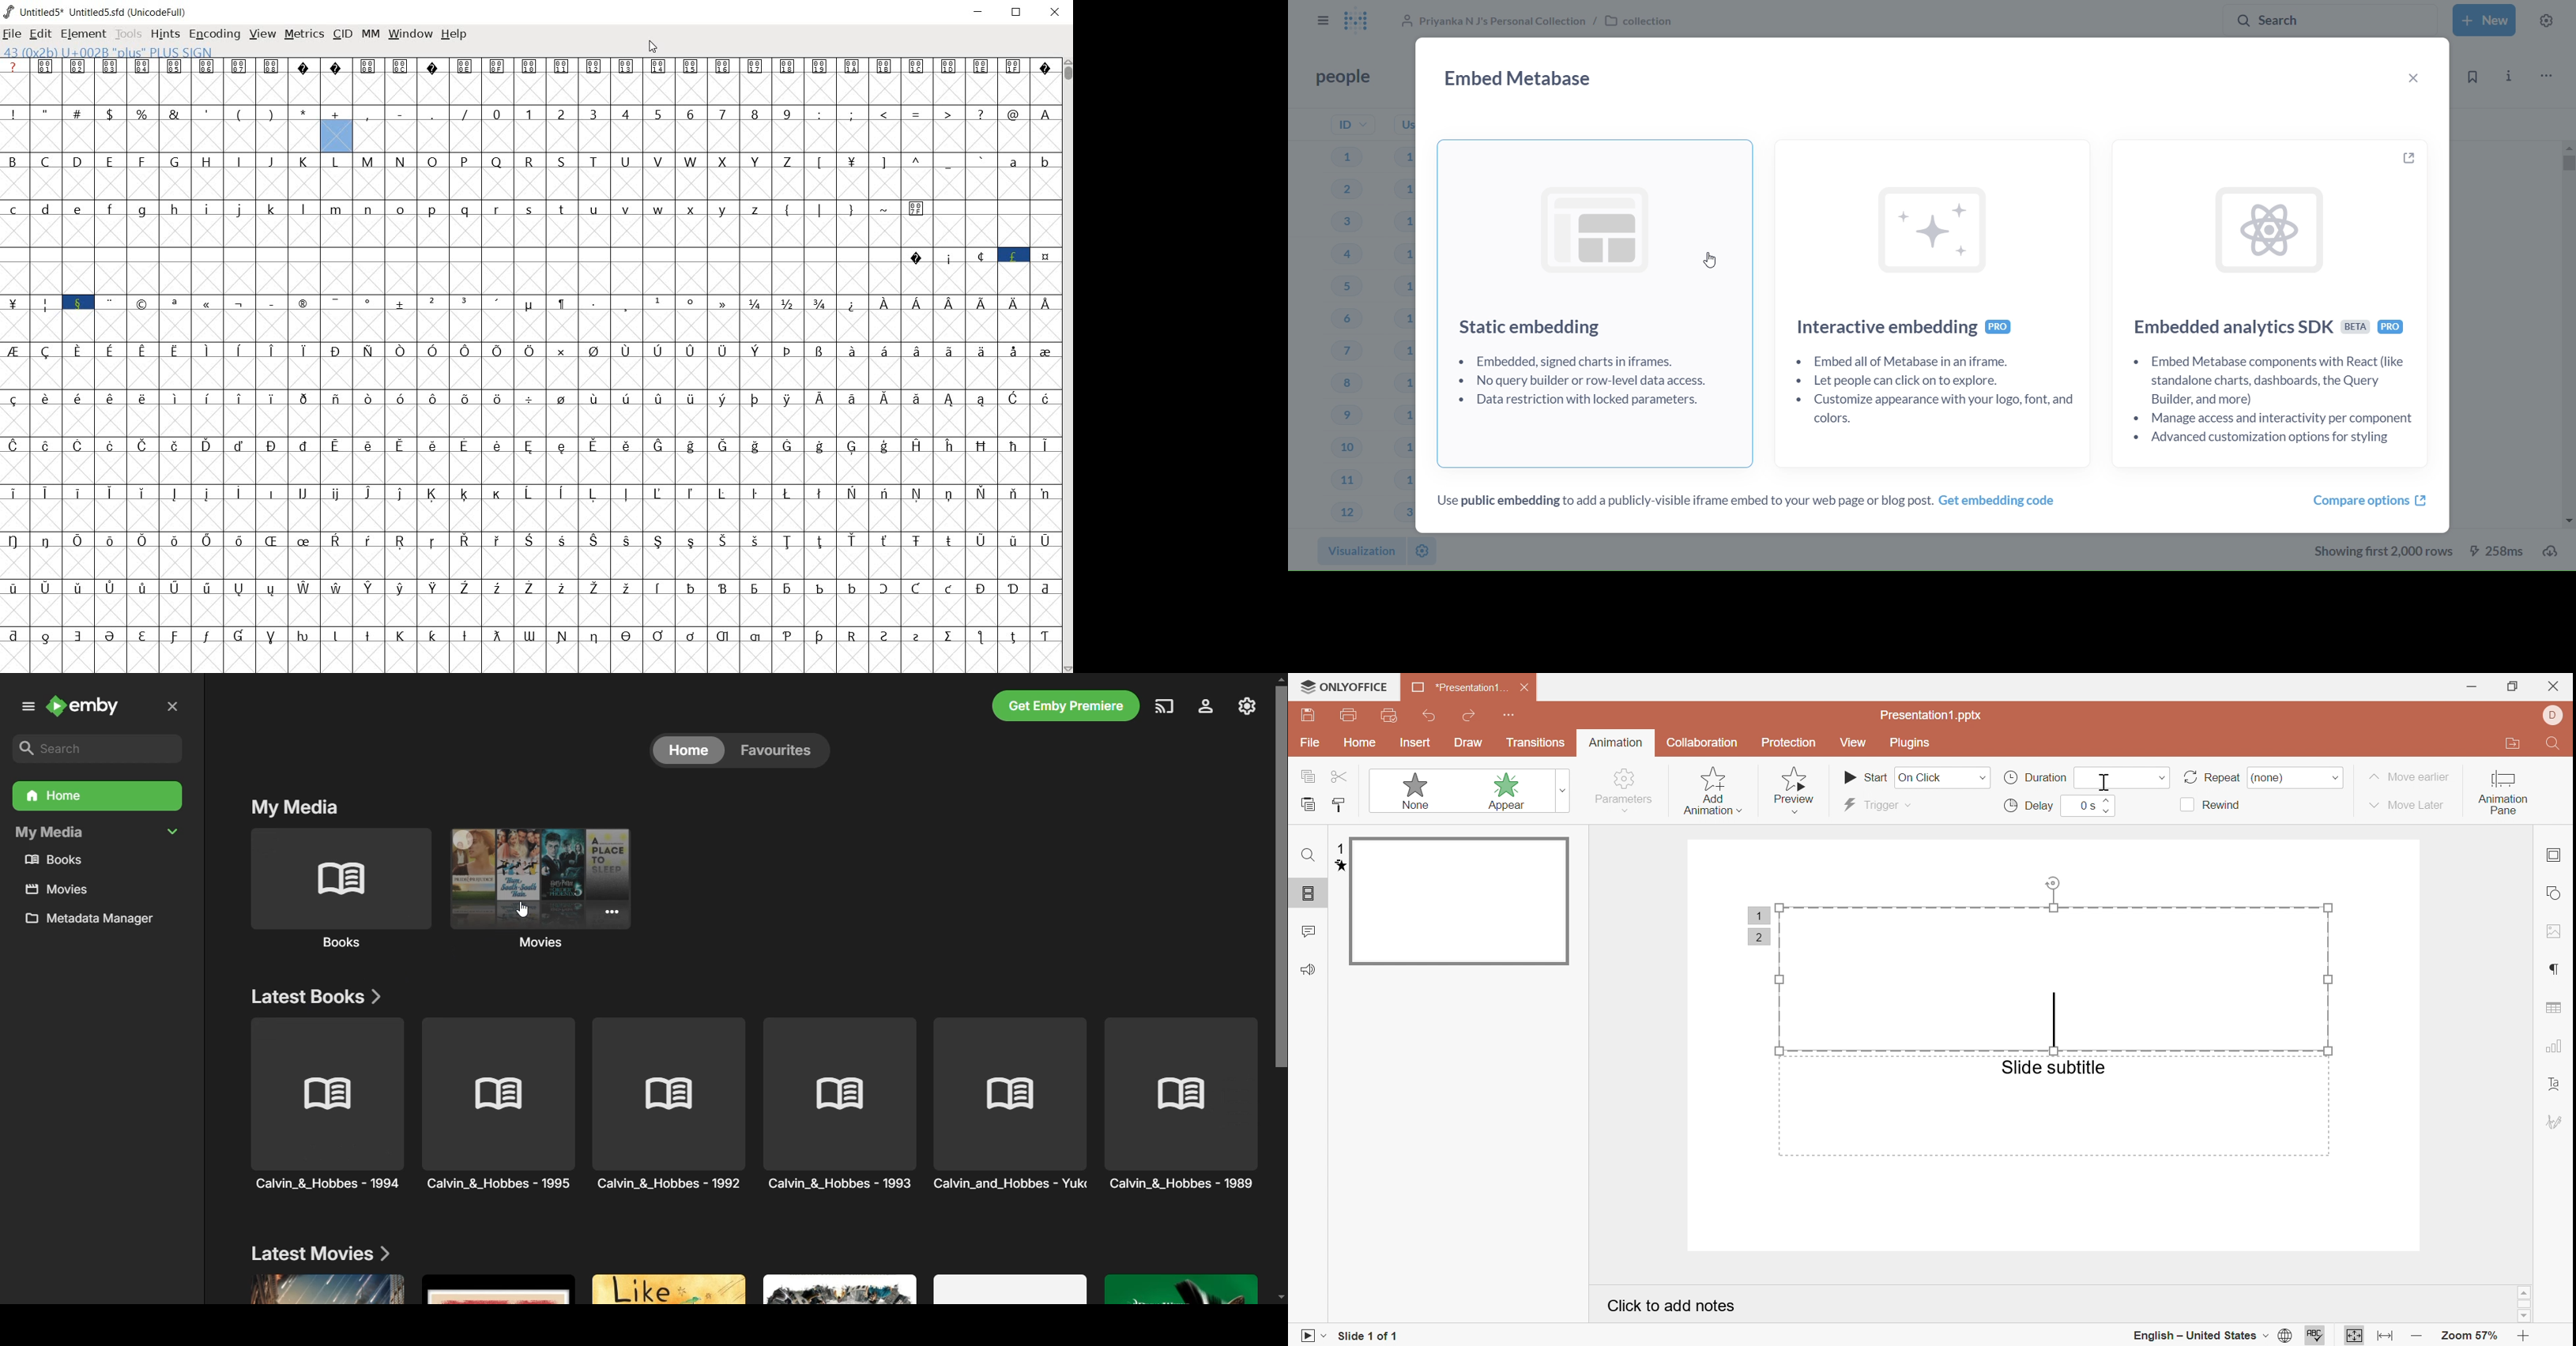 This screenshot has height=1372, width=2576. I want to click on restore down, so click(1018, 13).